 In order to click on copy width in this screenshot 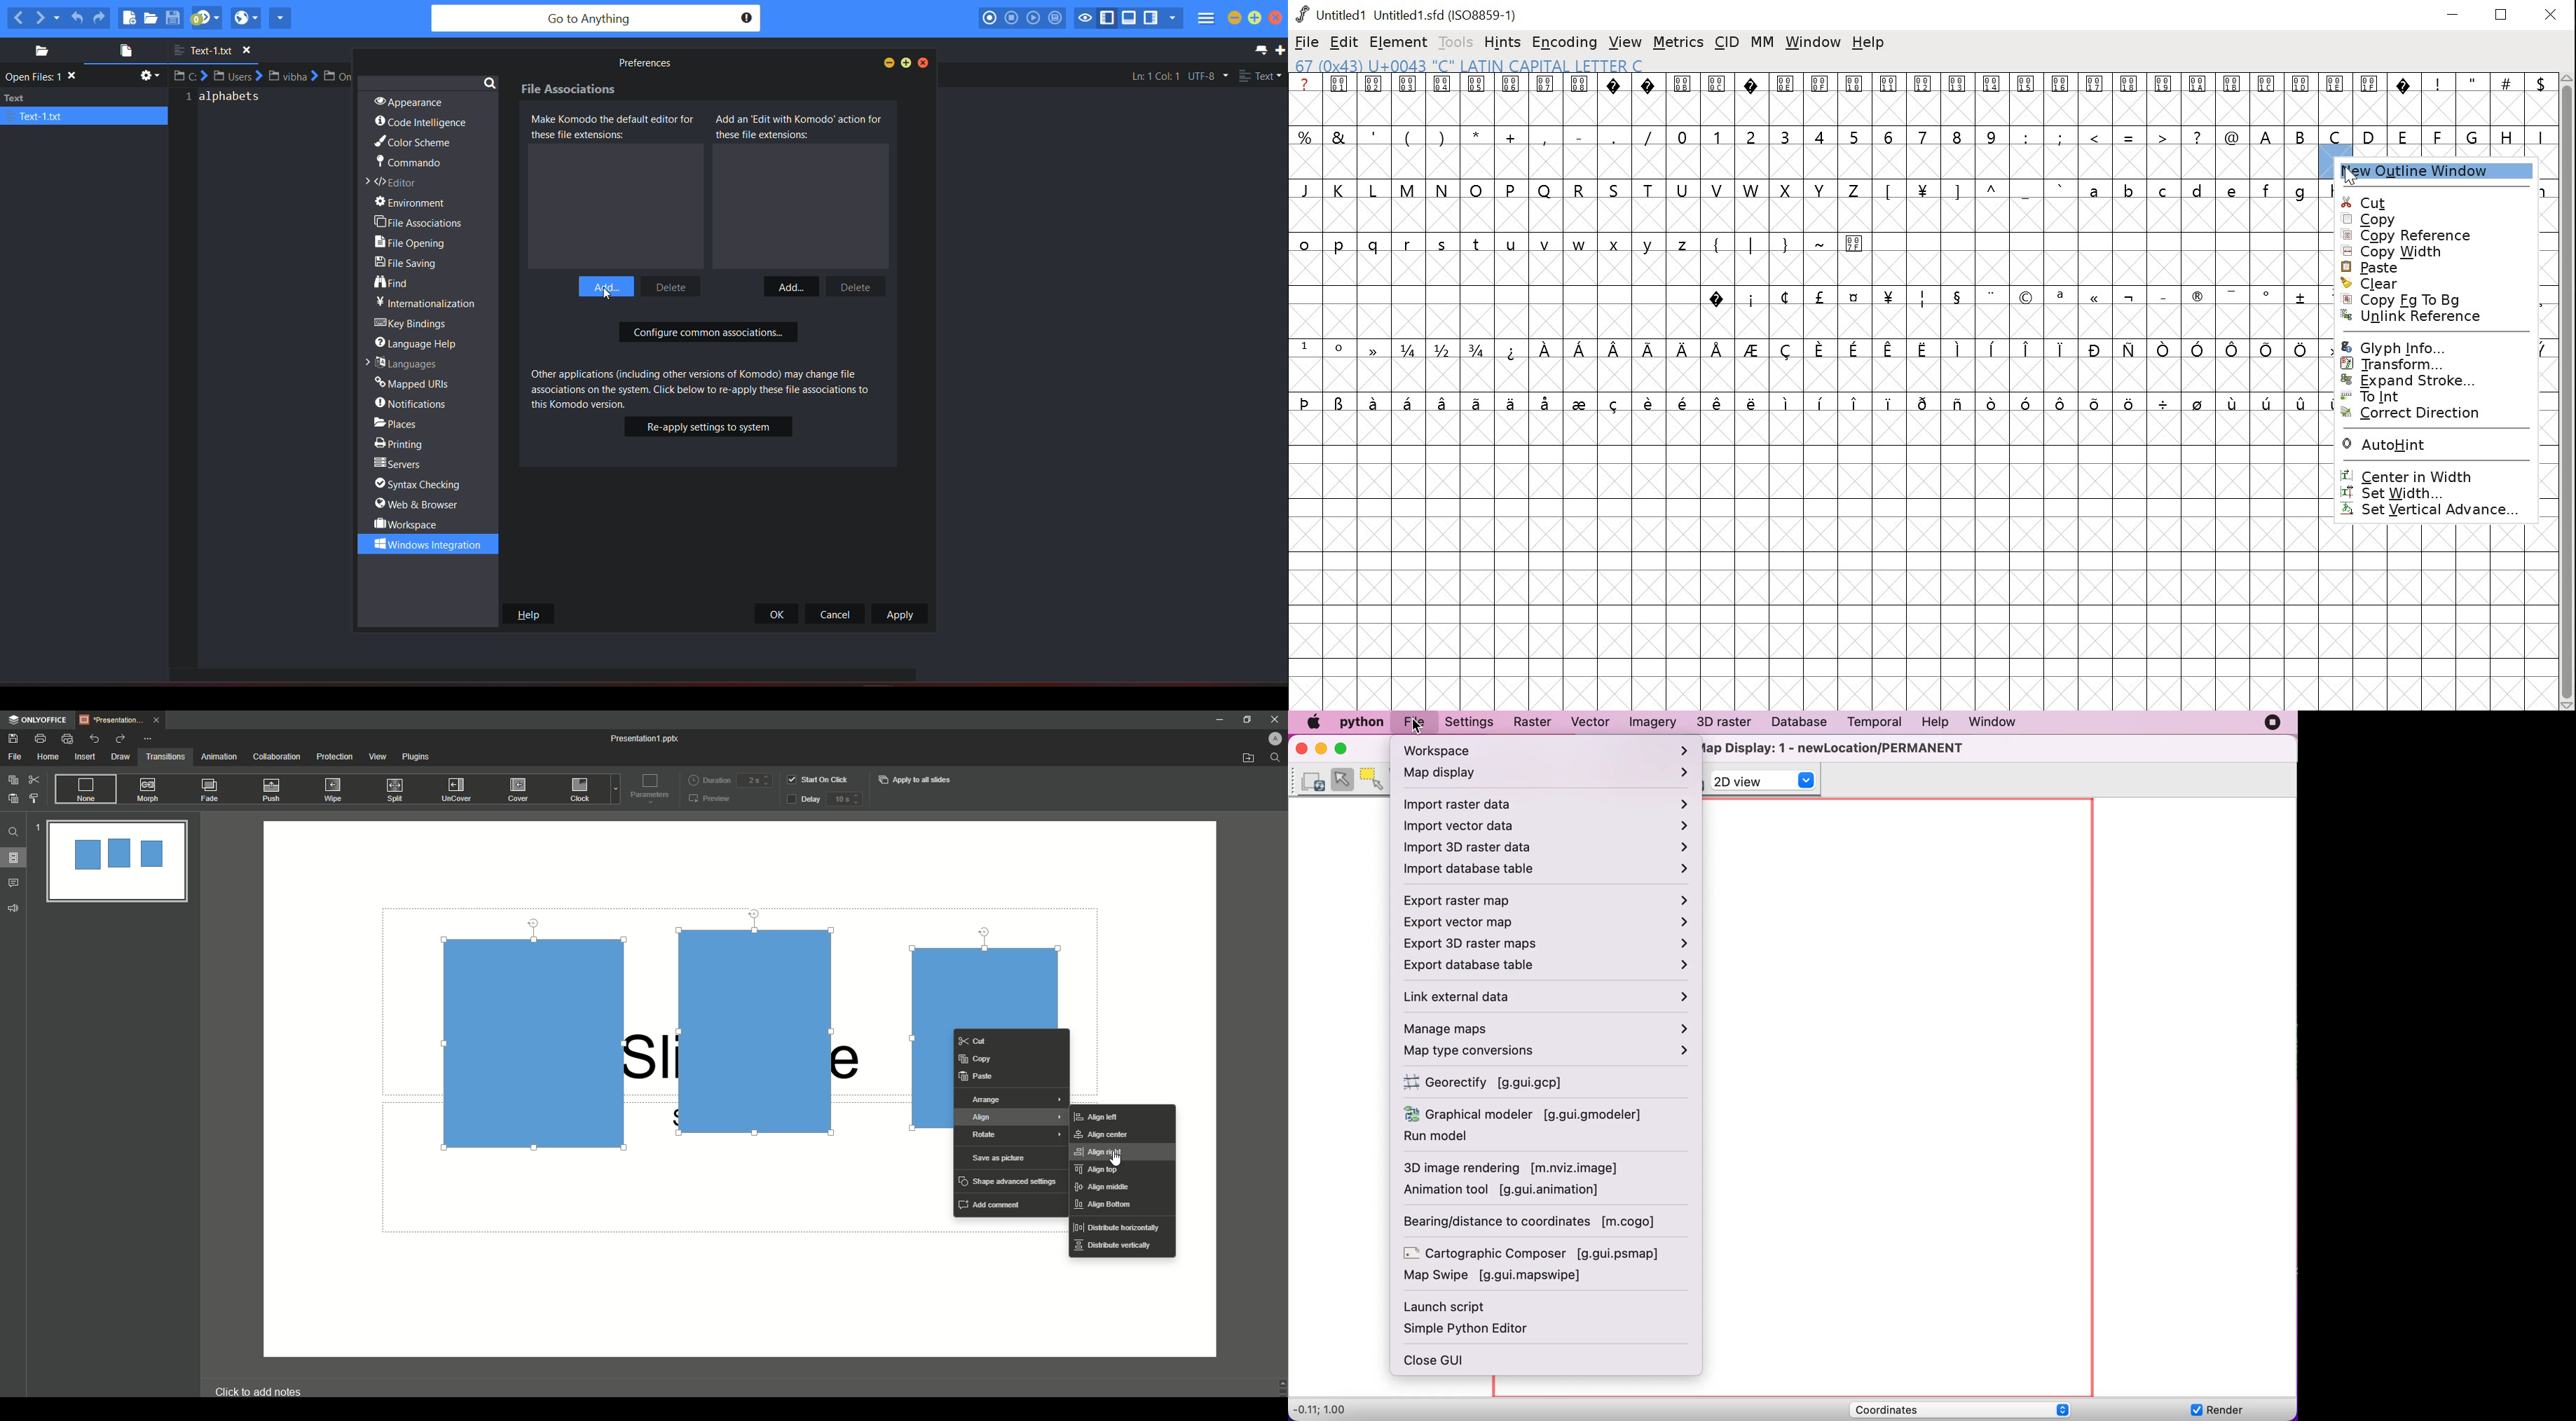, I will do `click(2432, 252)`.